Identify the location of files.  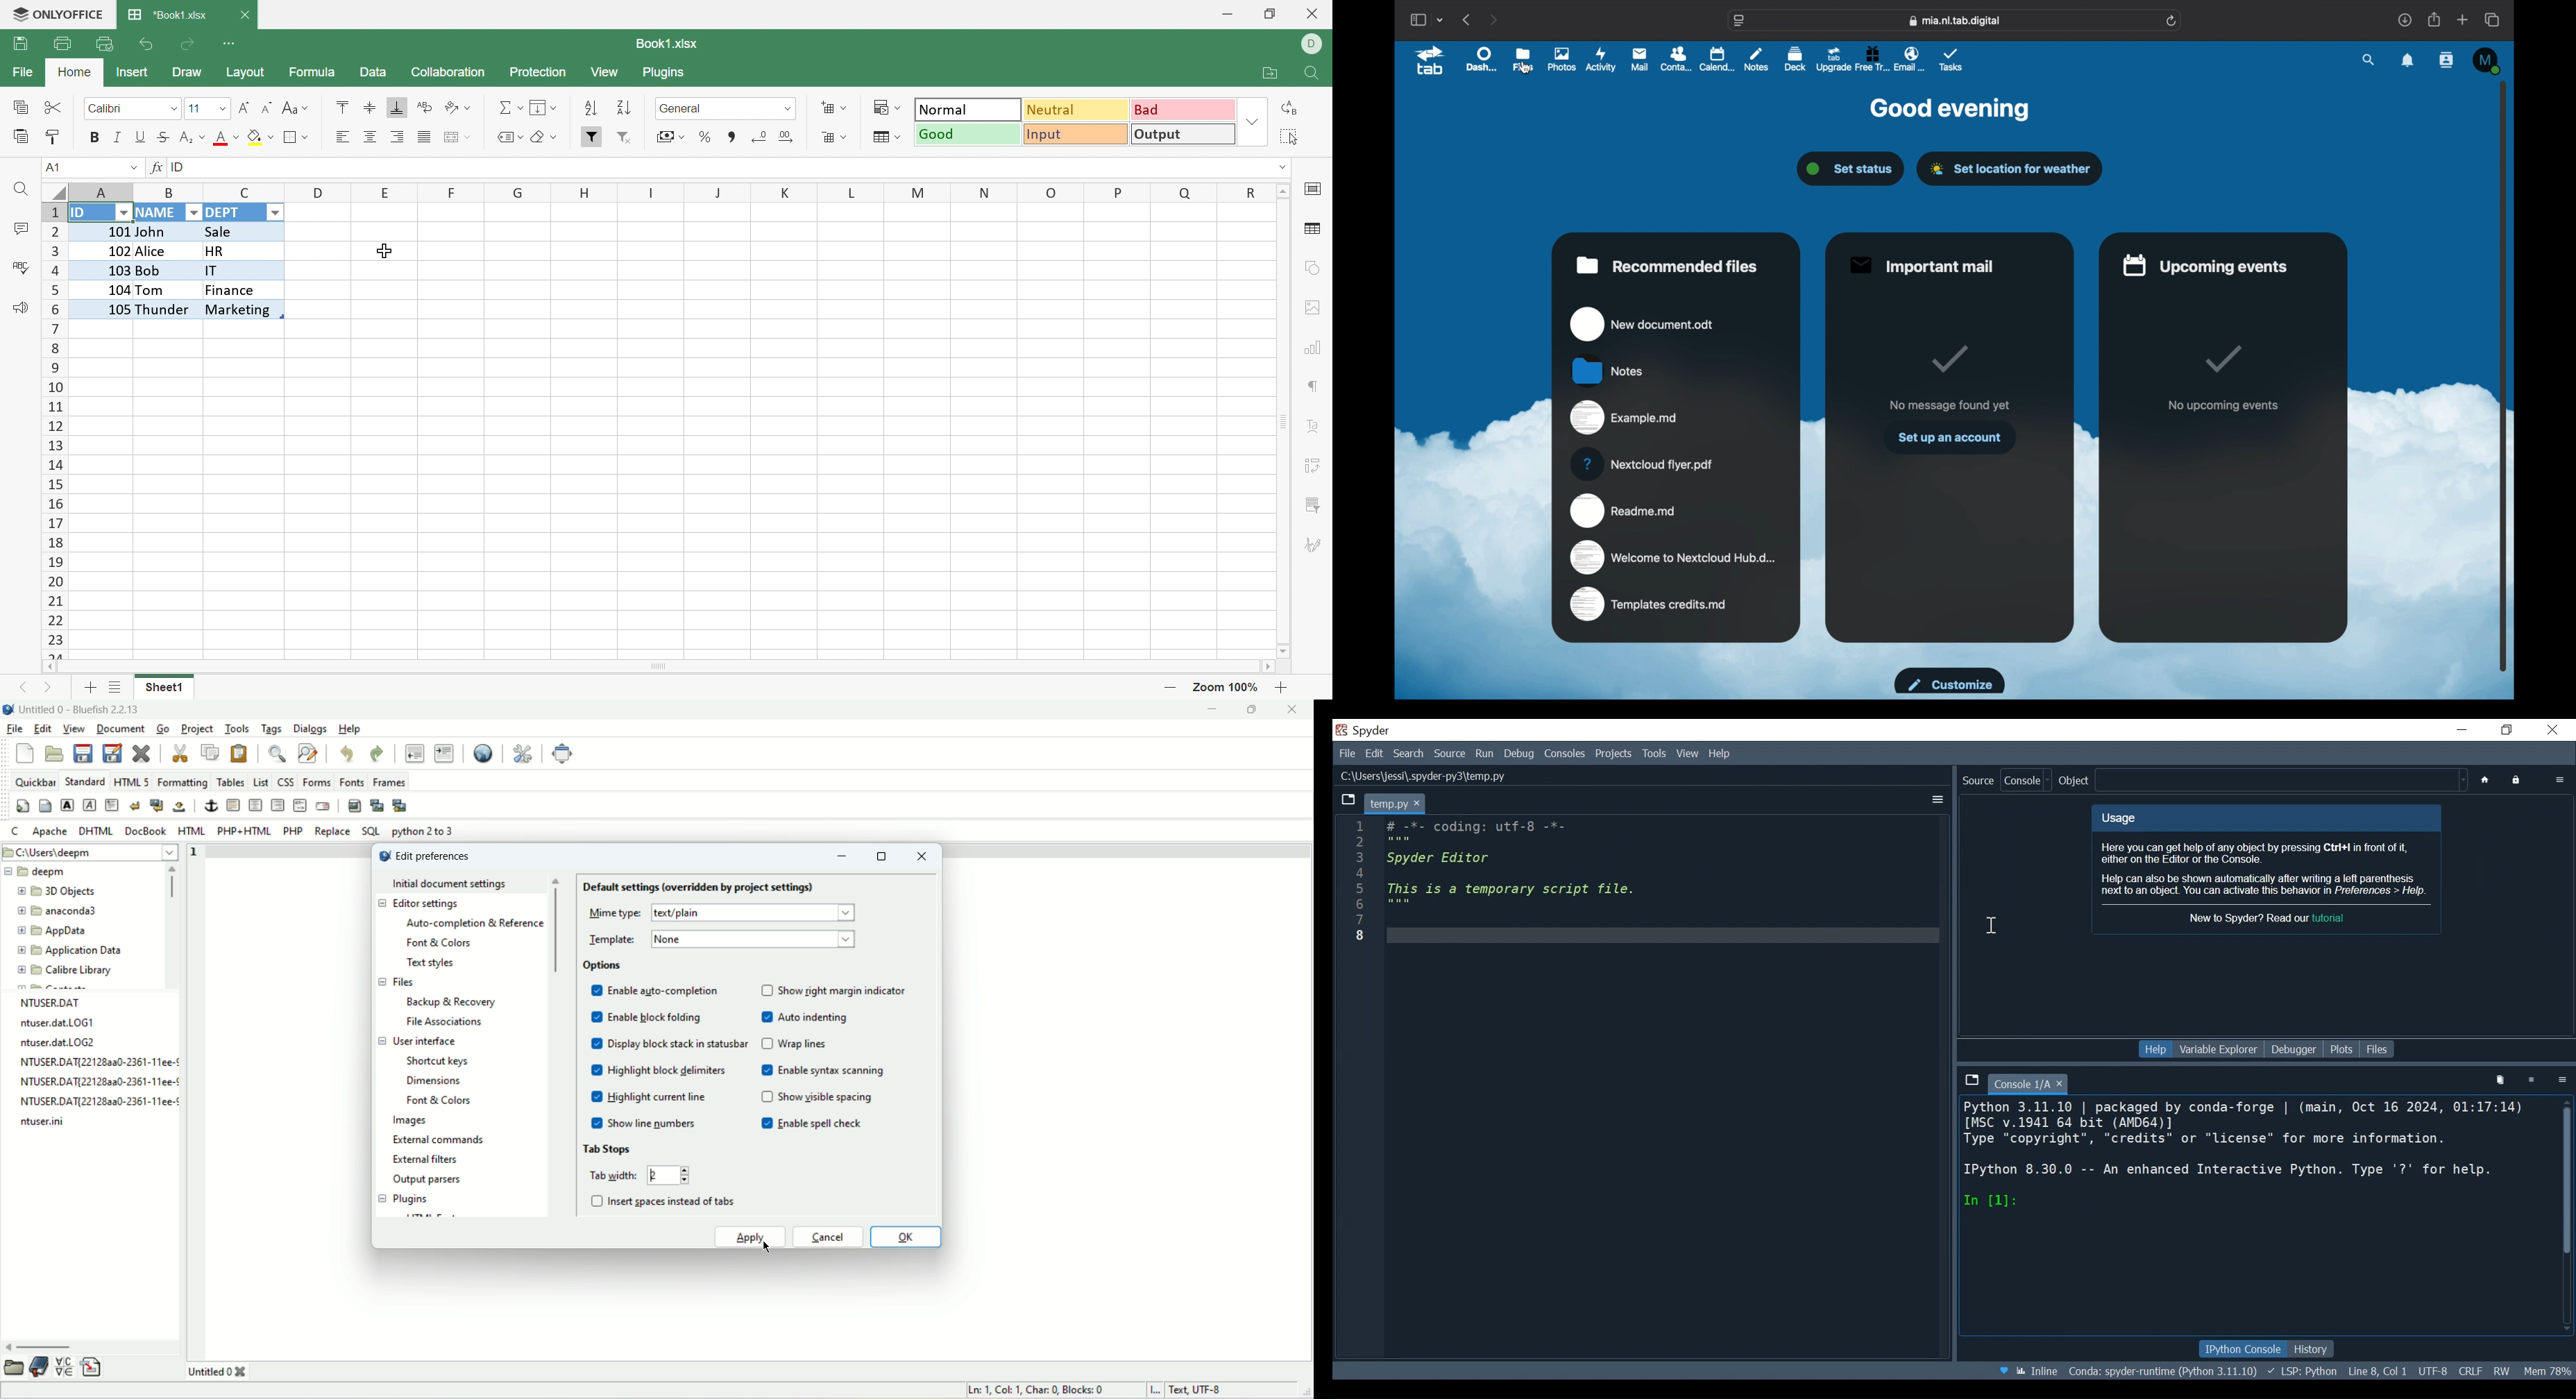
(1523, 60).